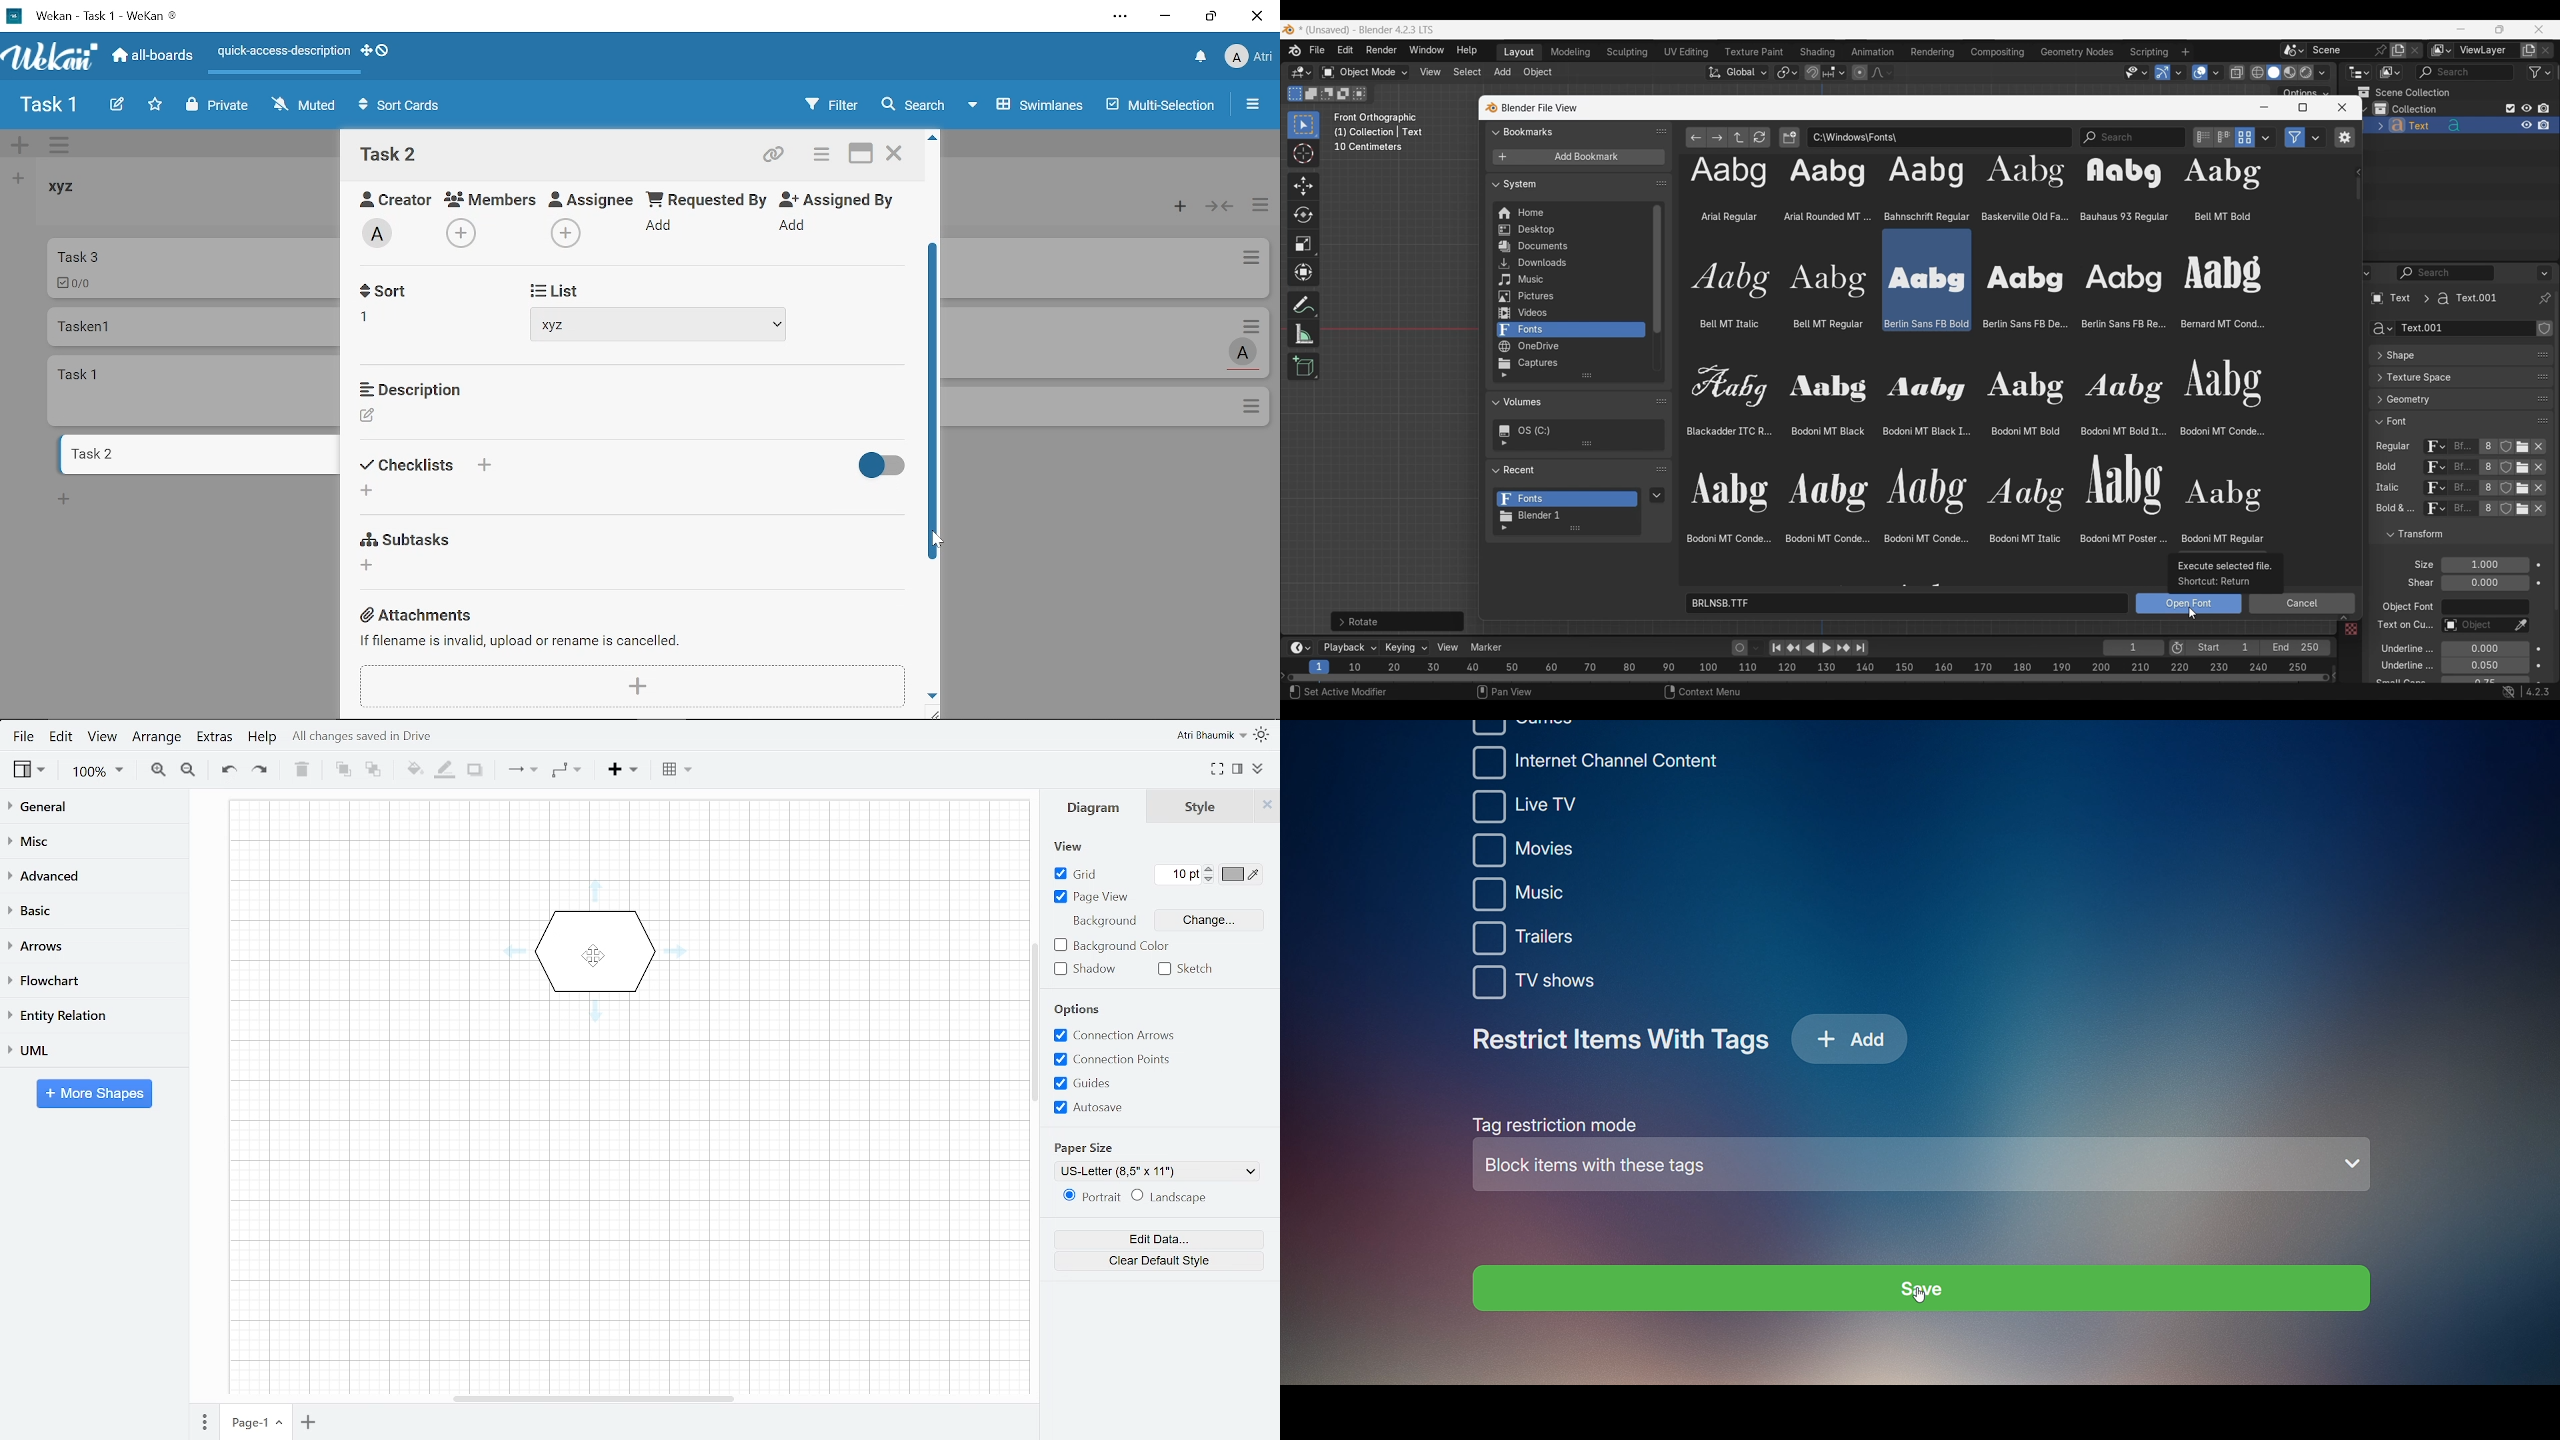 The height and width of the screenshot is (1456, 2576). I want to click on Cursor, so click(594, 956).